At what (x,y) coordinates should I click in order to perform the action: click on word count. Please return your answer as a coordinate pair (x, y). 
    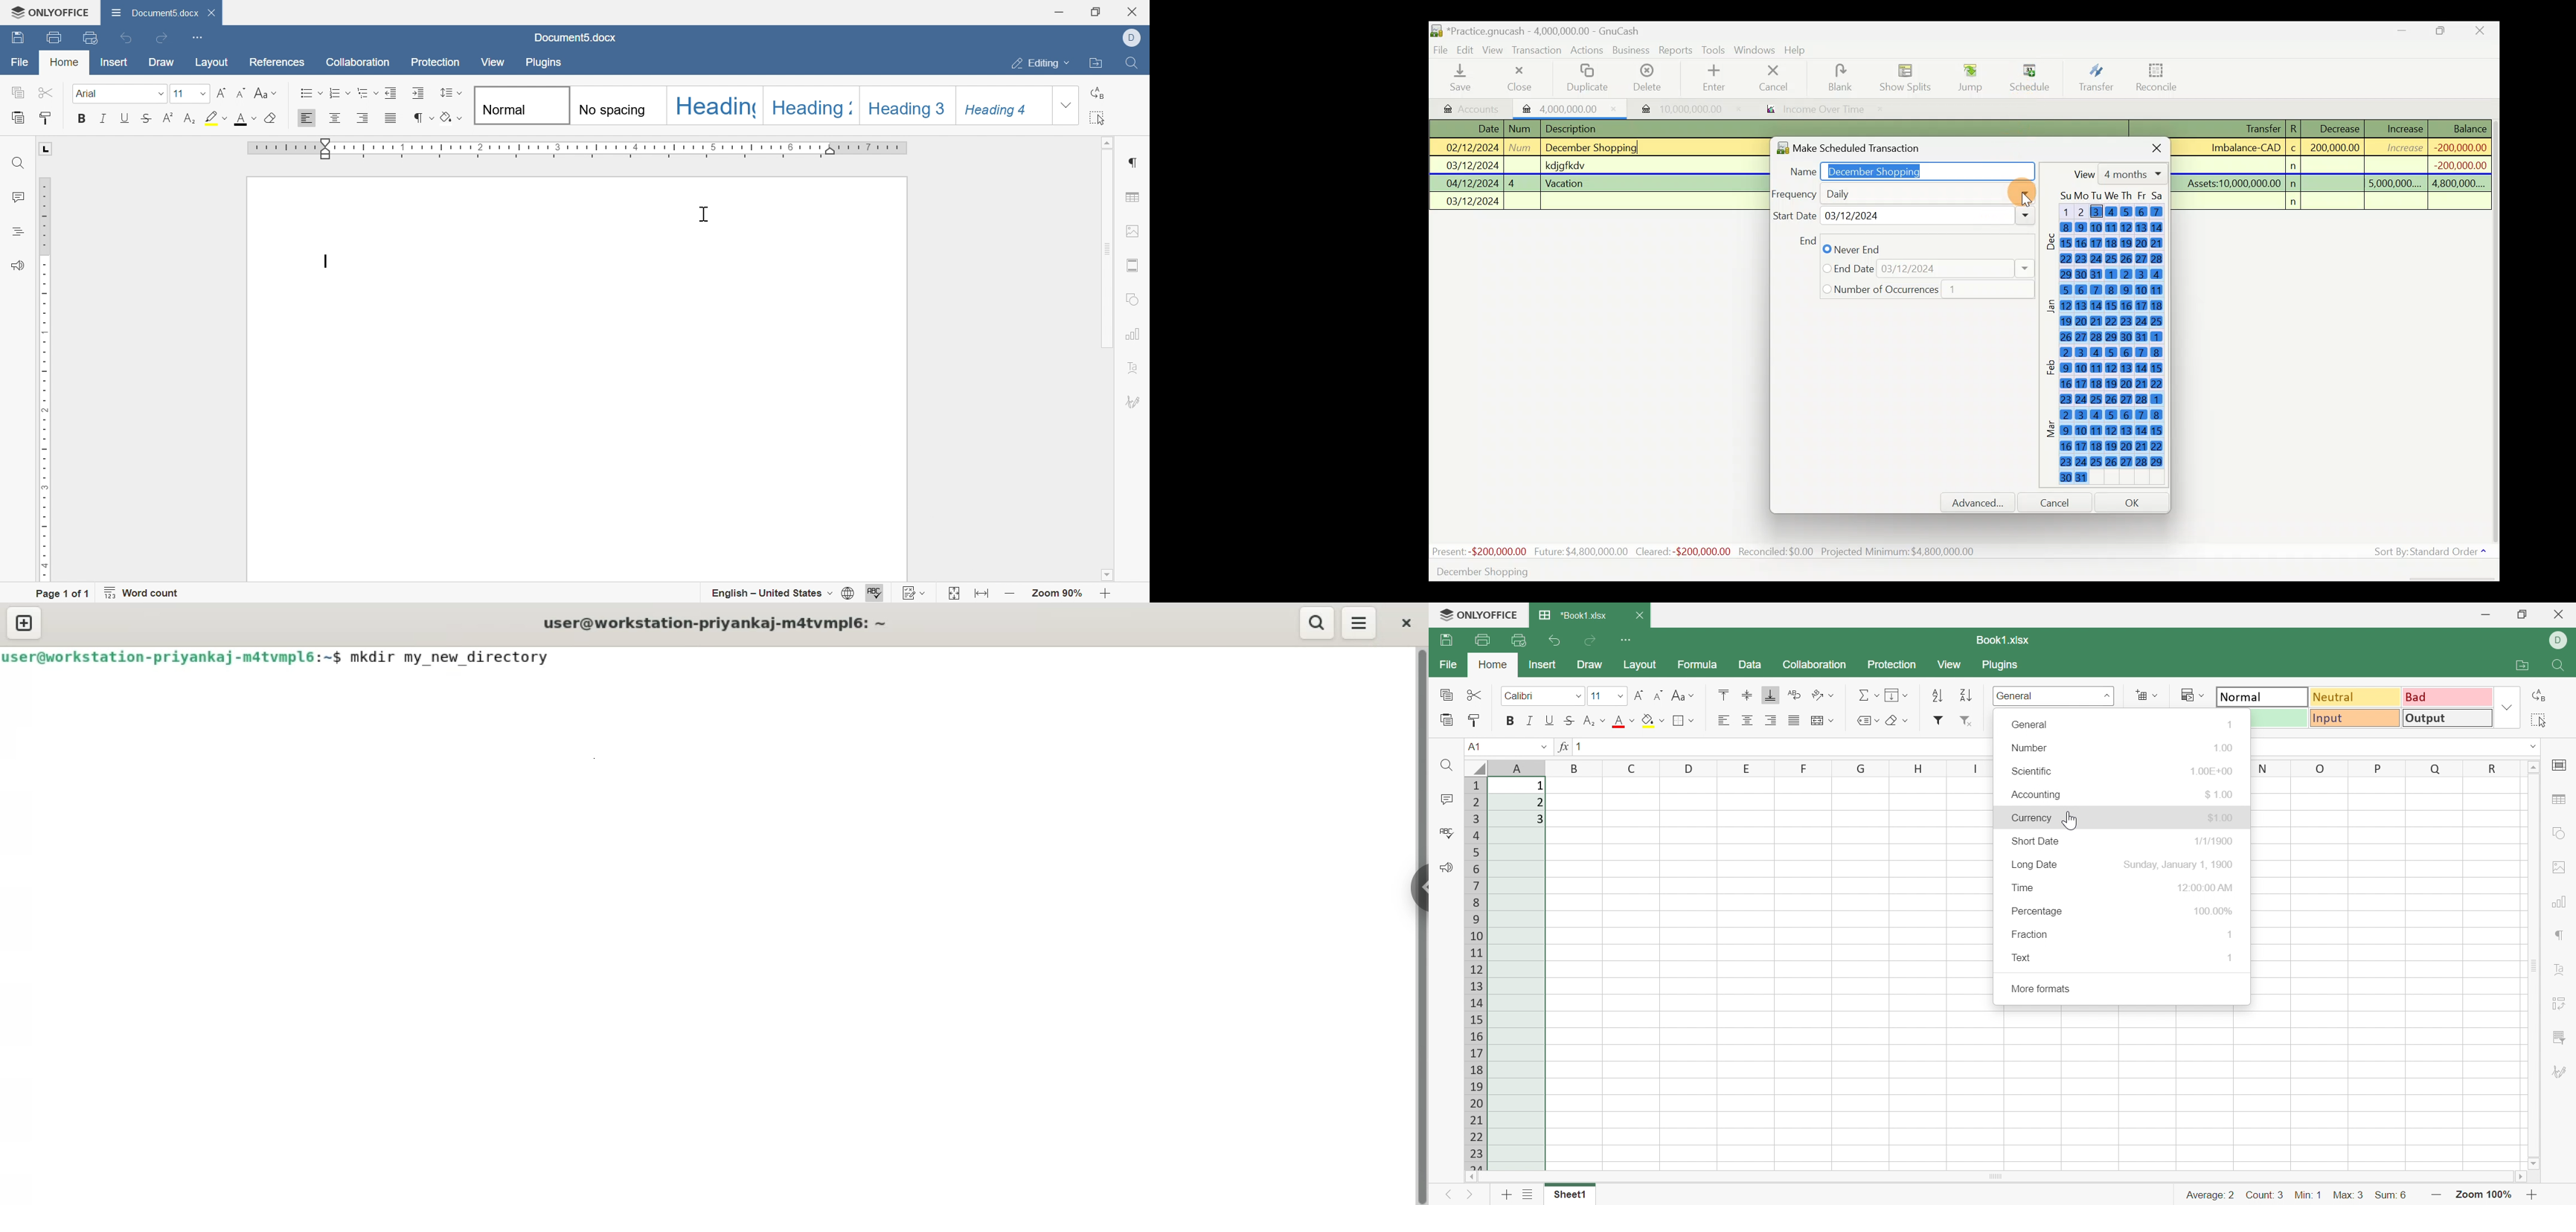
    Looking at the image, I should click on (143, 594).